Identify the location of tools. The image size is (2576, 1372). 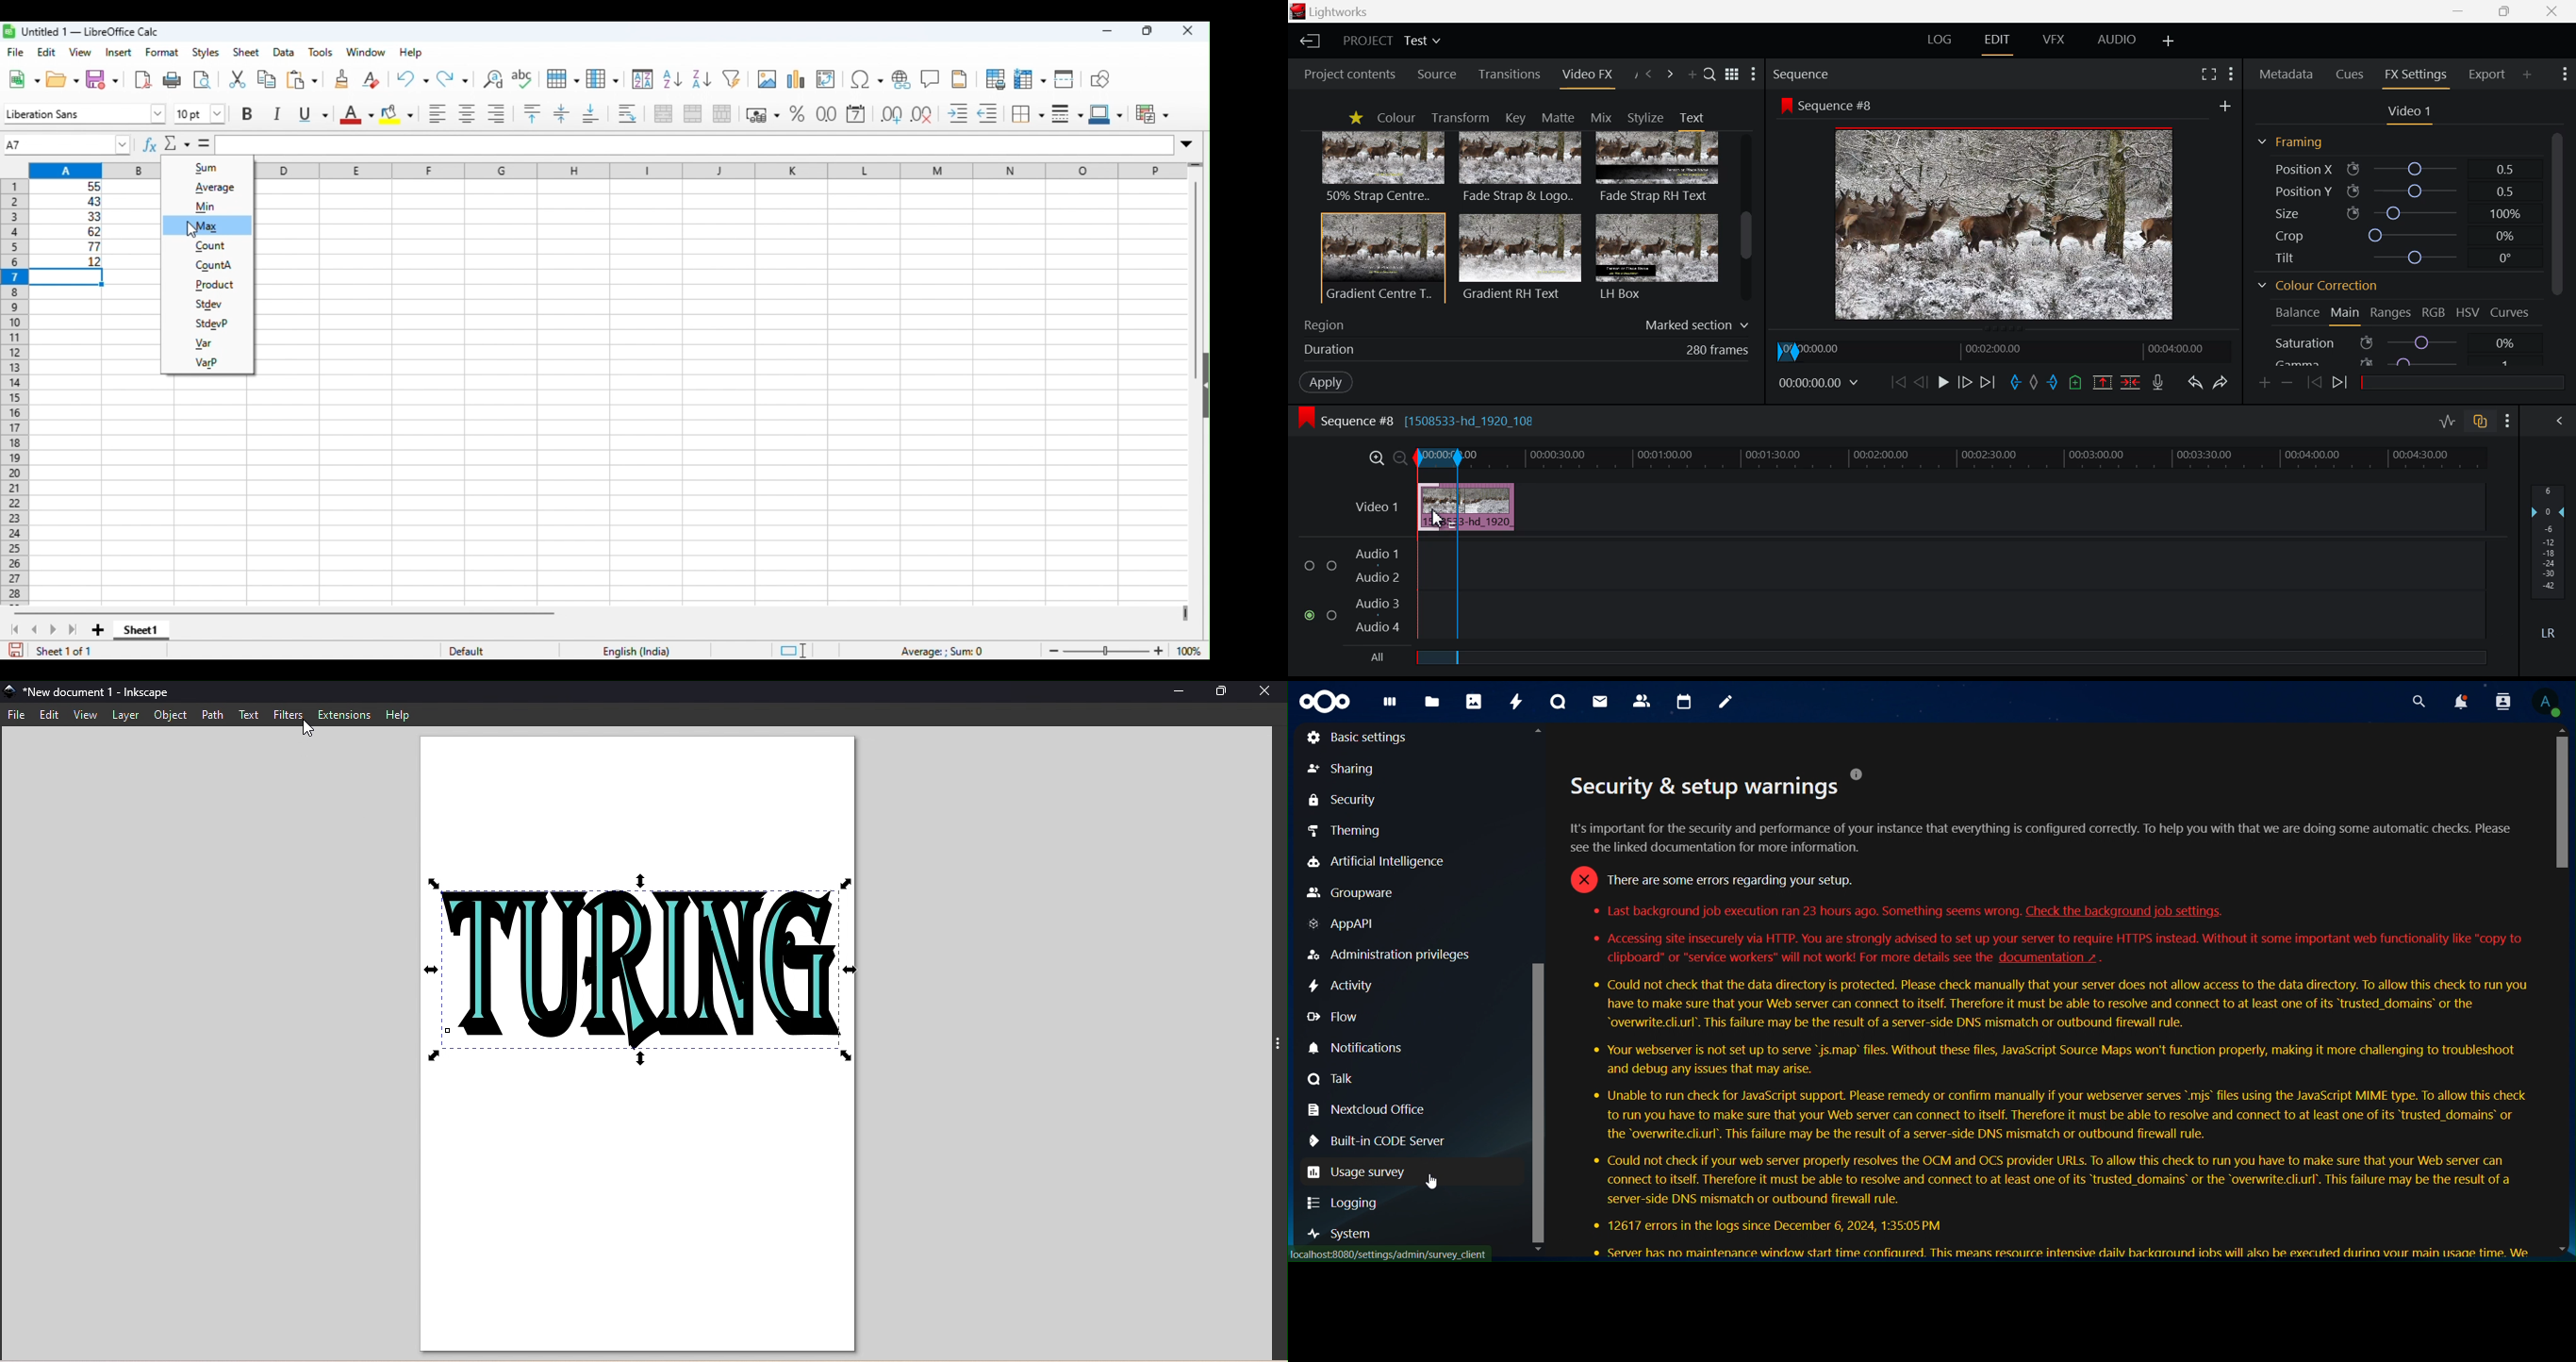
(321, 52).